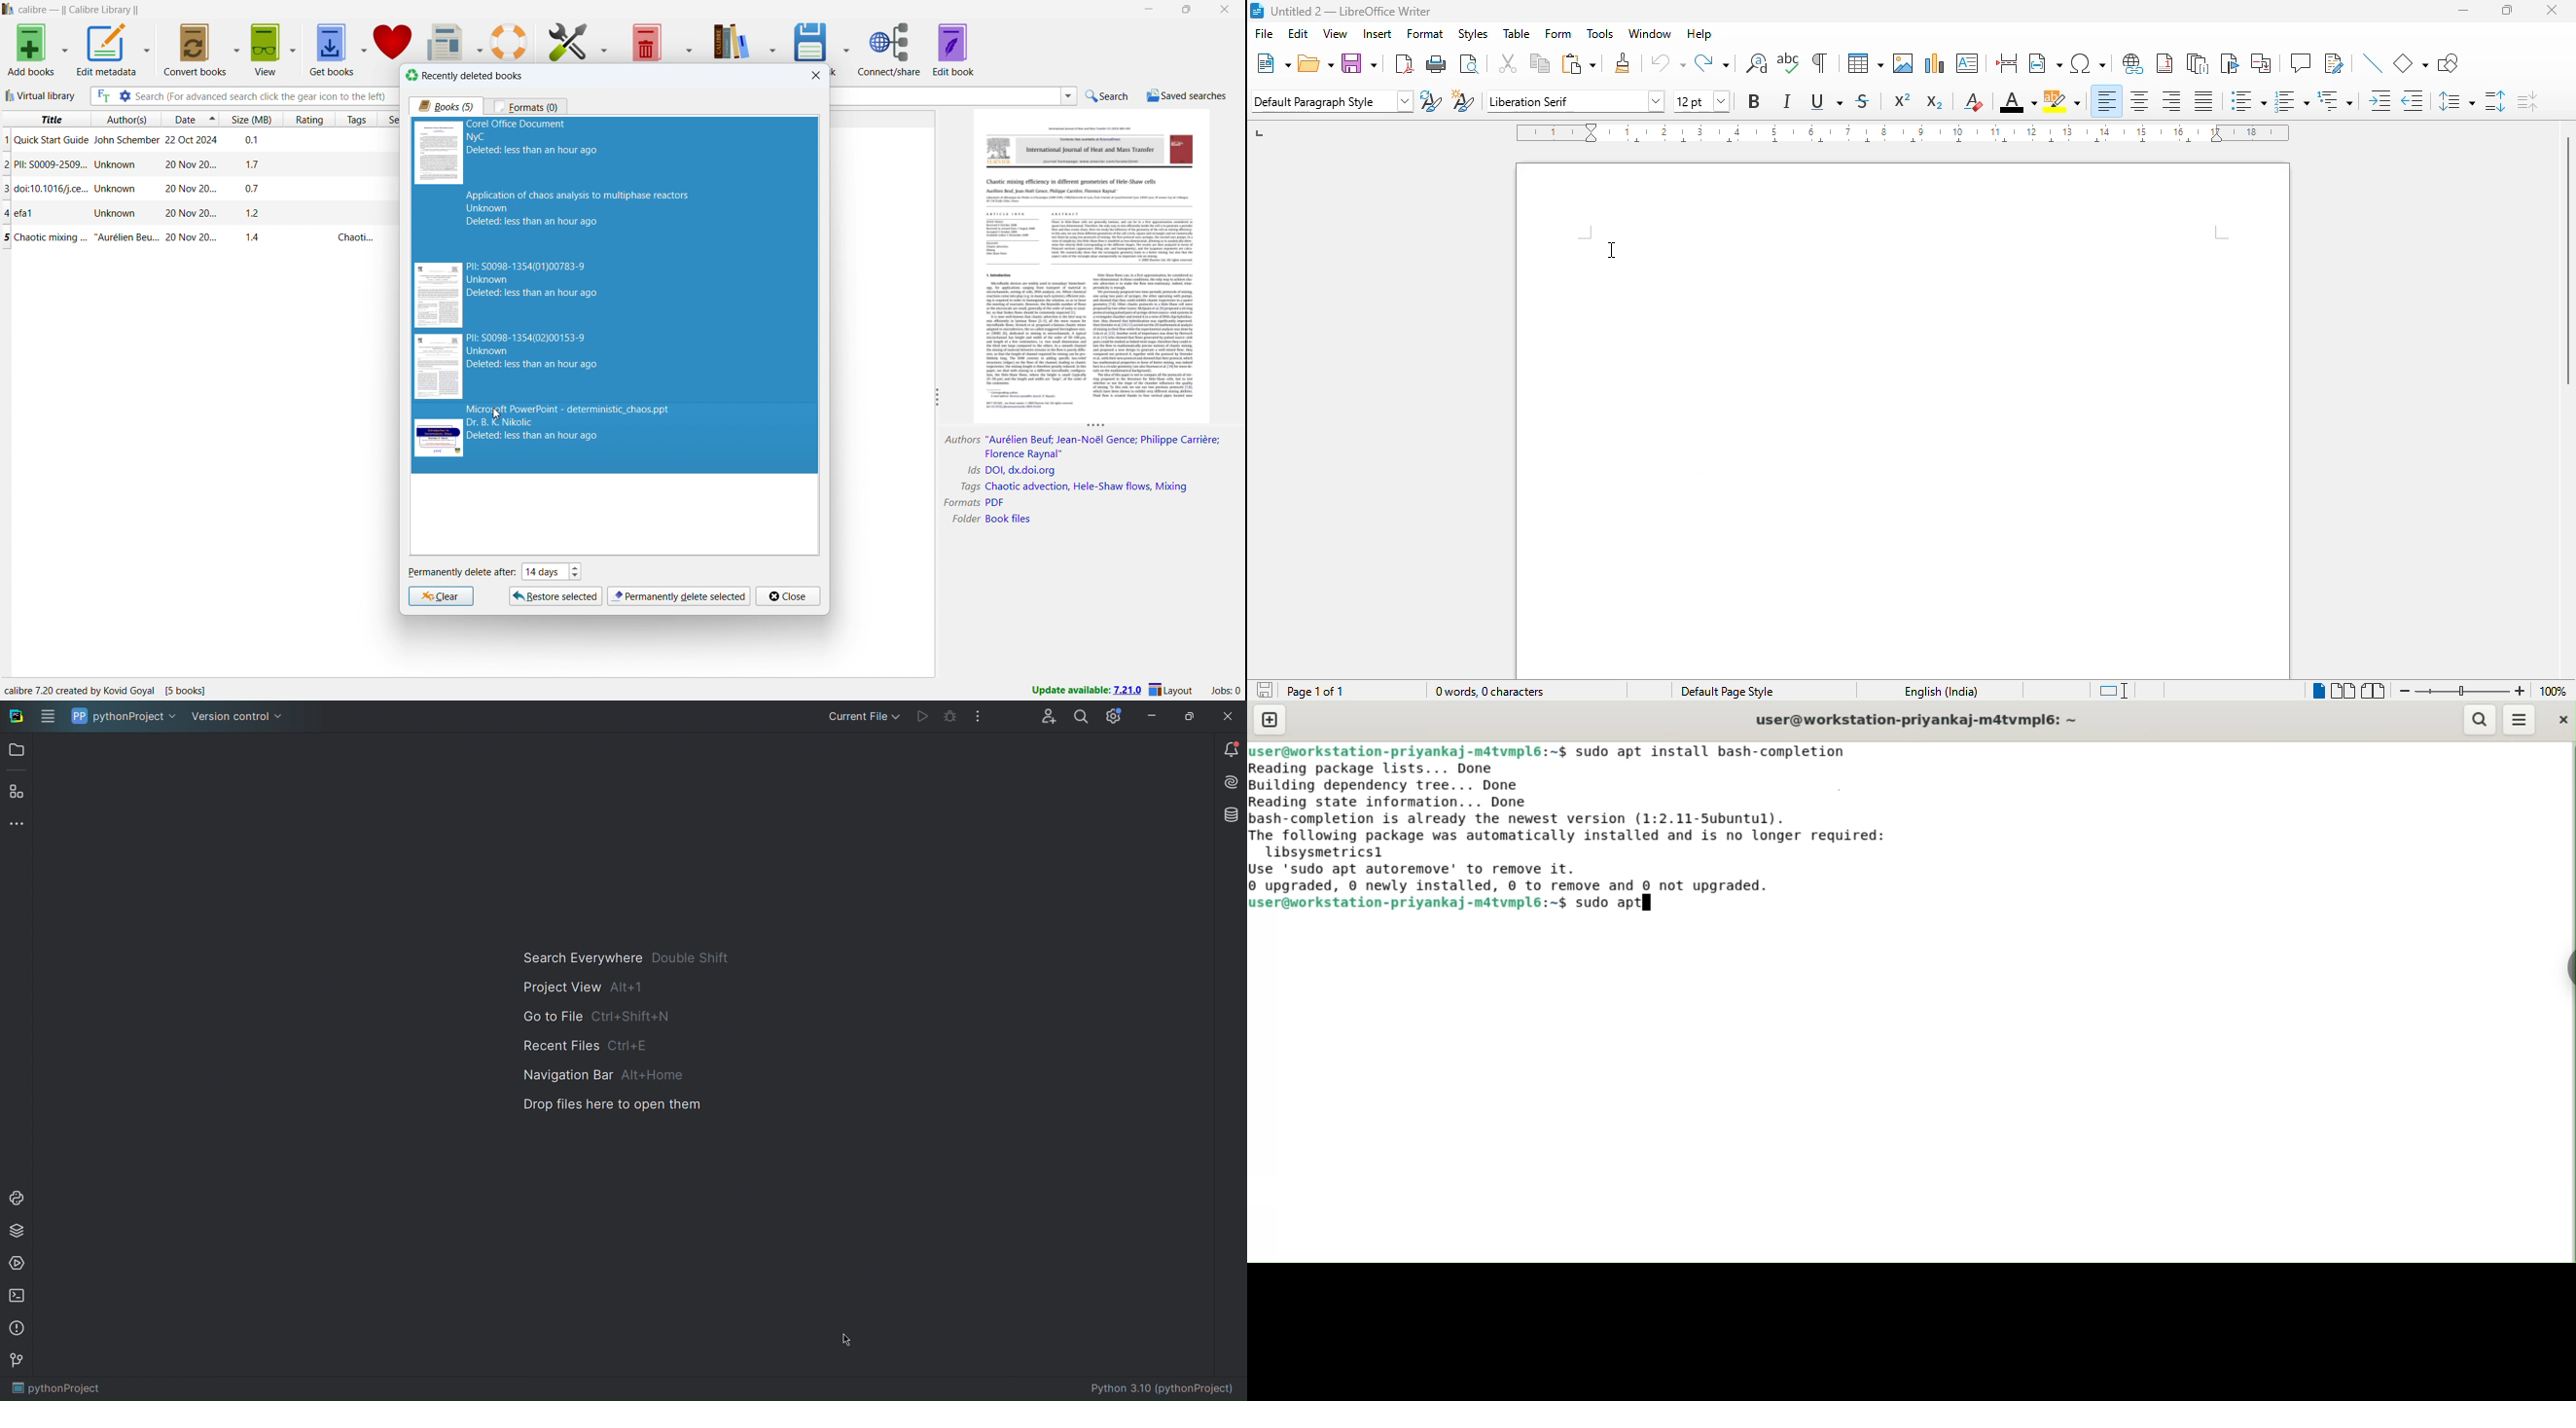 Image resolution: width=2576 pixels, height=1428 pixels. Describe the element at coordinates (476, 41) in the screenshot. I see `fetch news options` at that location.